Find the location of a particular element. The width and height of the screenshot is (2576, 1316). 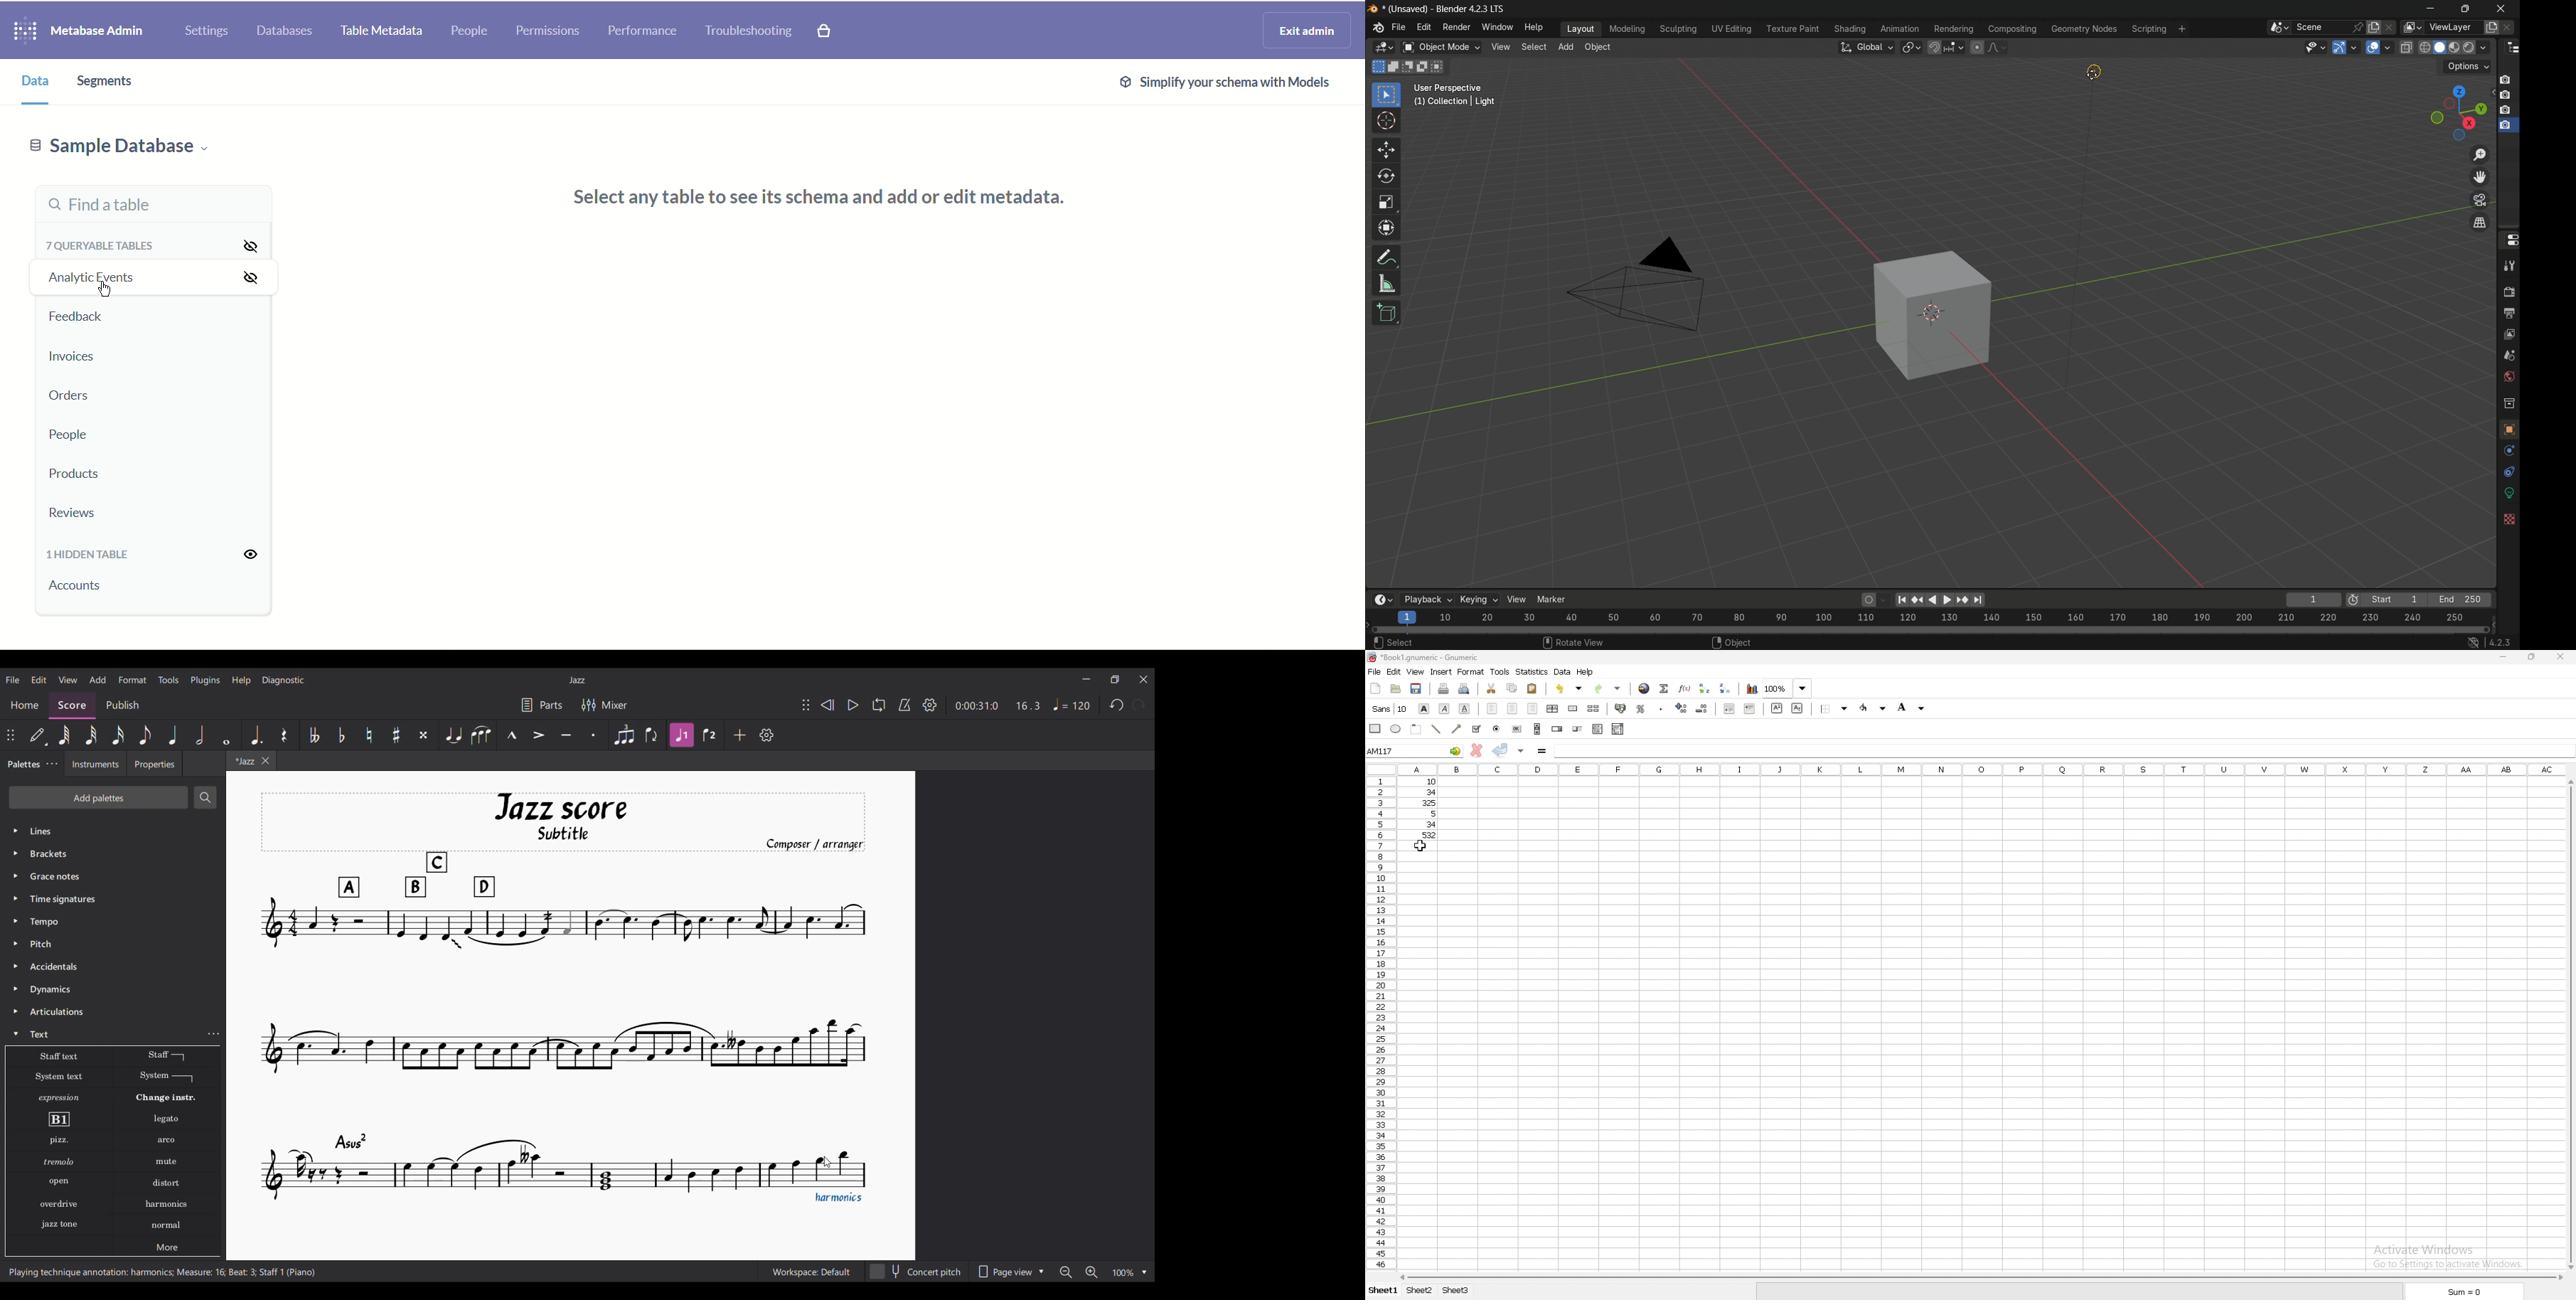

sheet 3 is located at coordinates (1457, 1290).